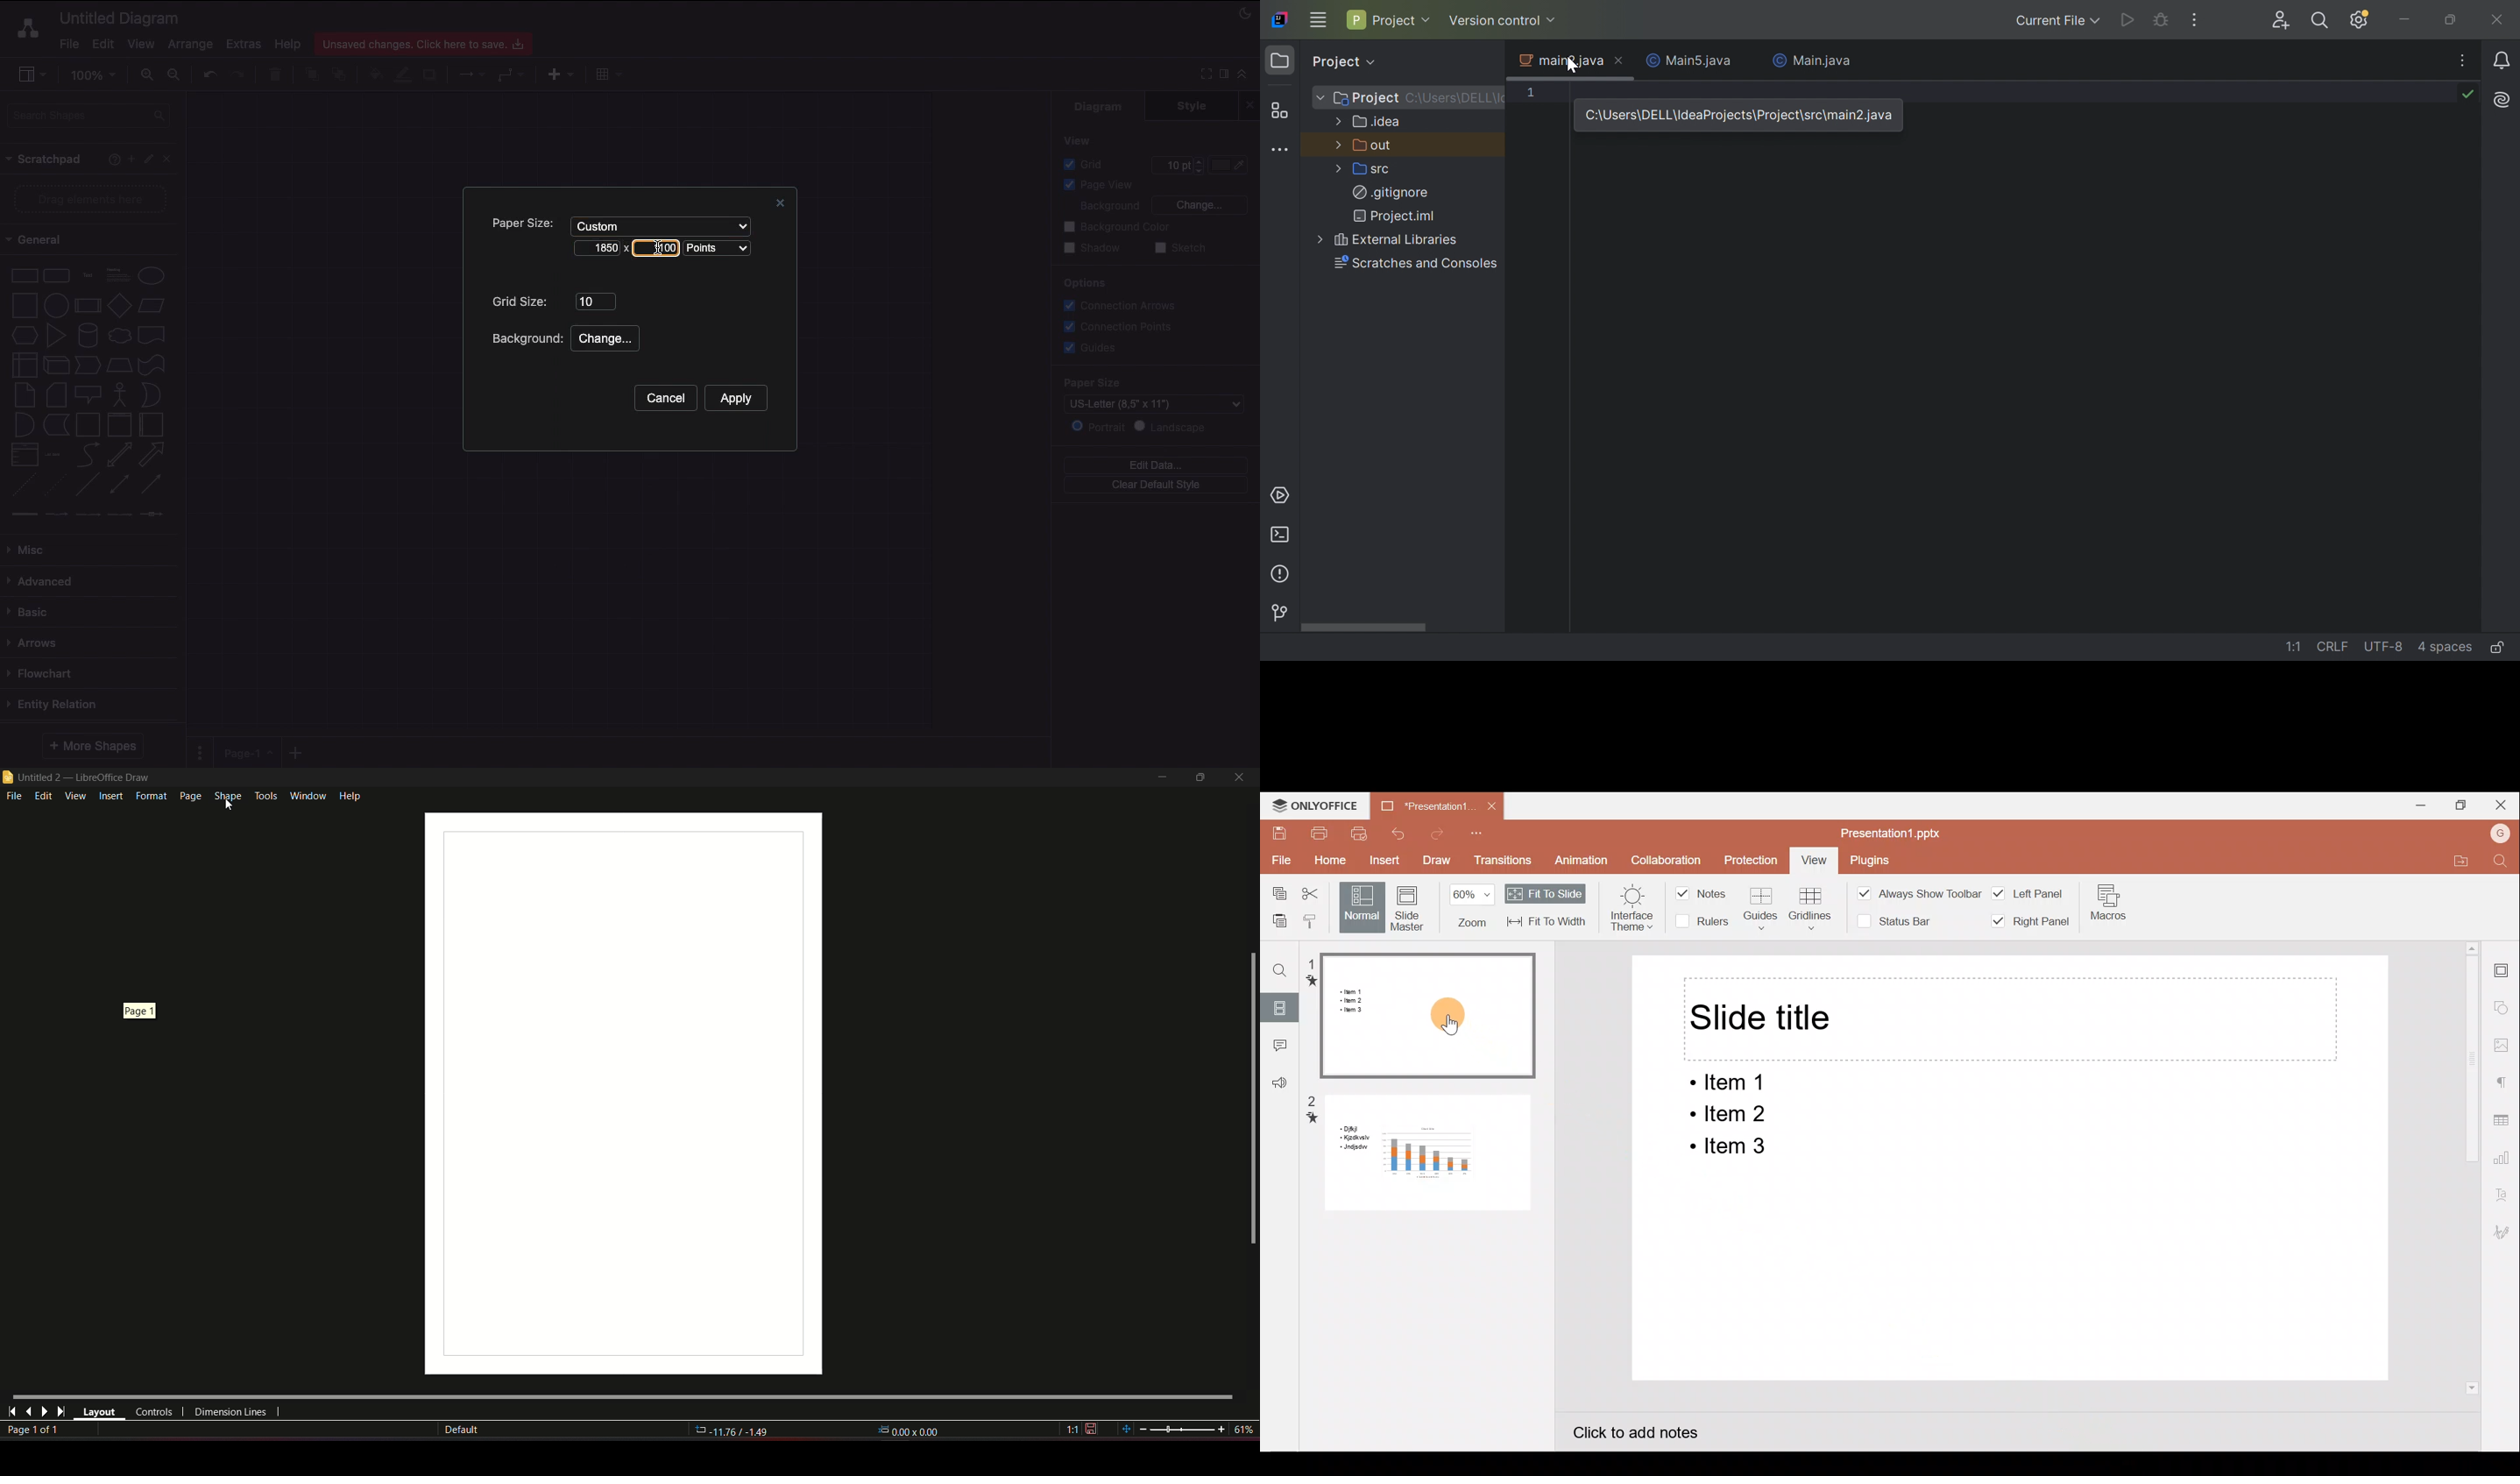 This screenshot has width=2520, height=1484. Describe the element at coordinates (229, 805) in the screenshot. I see `Cursor` at that location.